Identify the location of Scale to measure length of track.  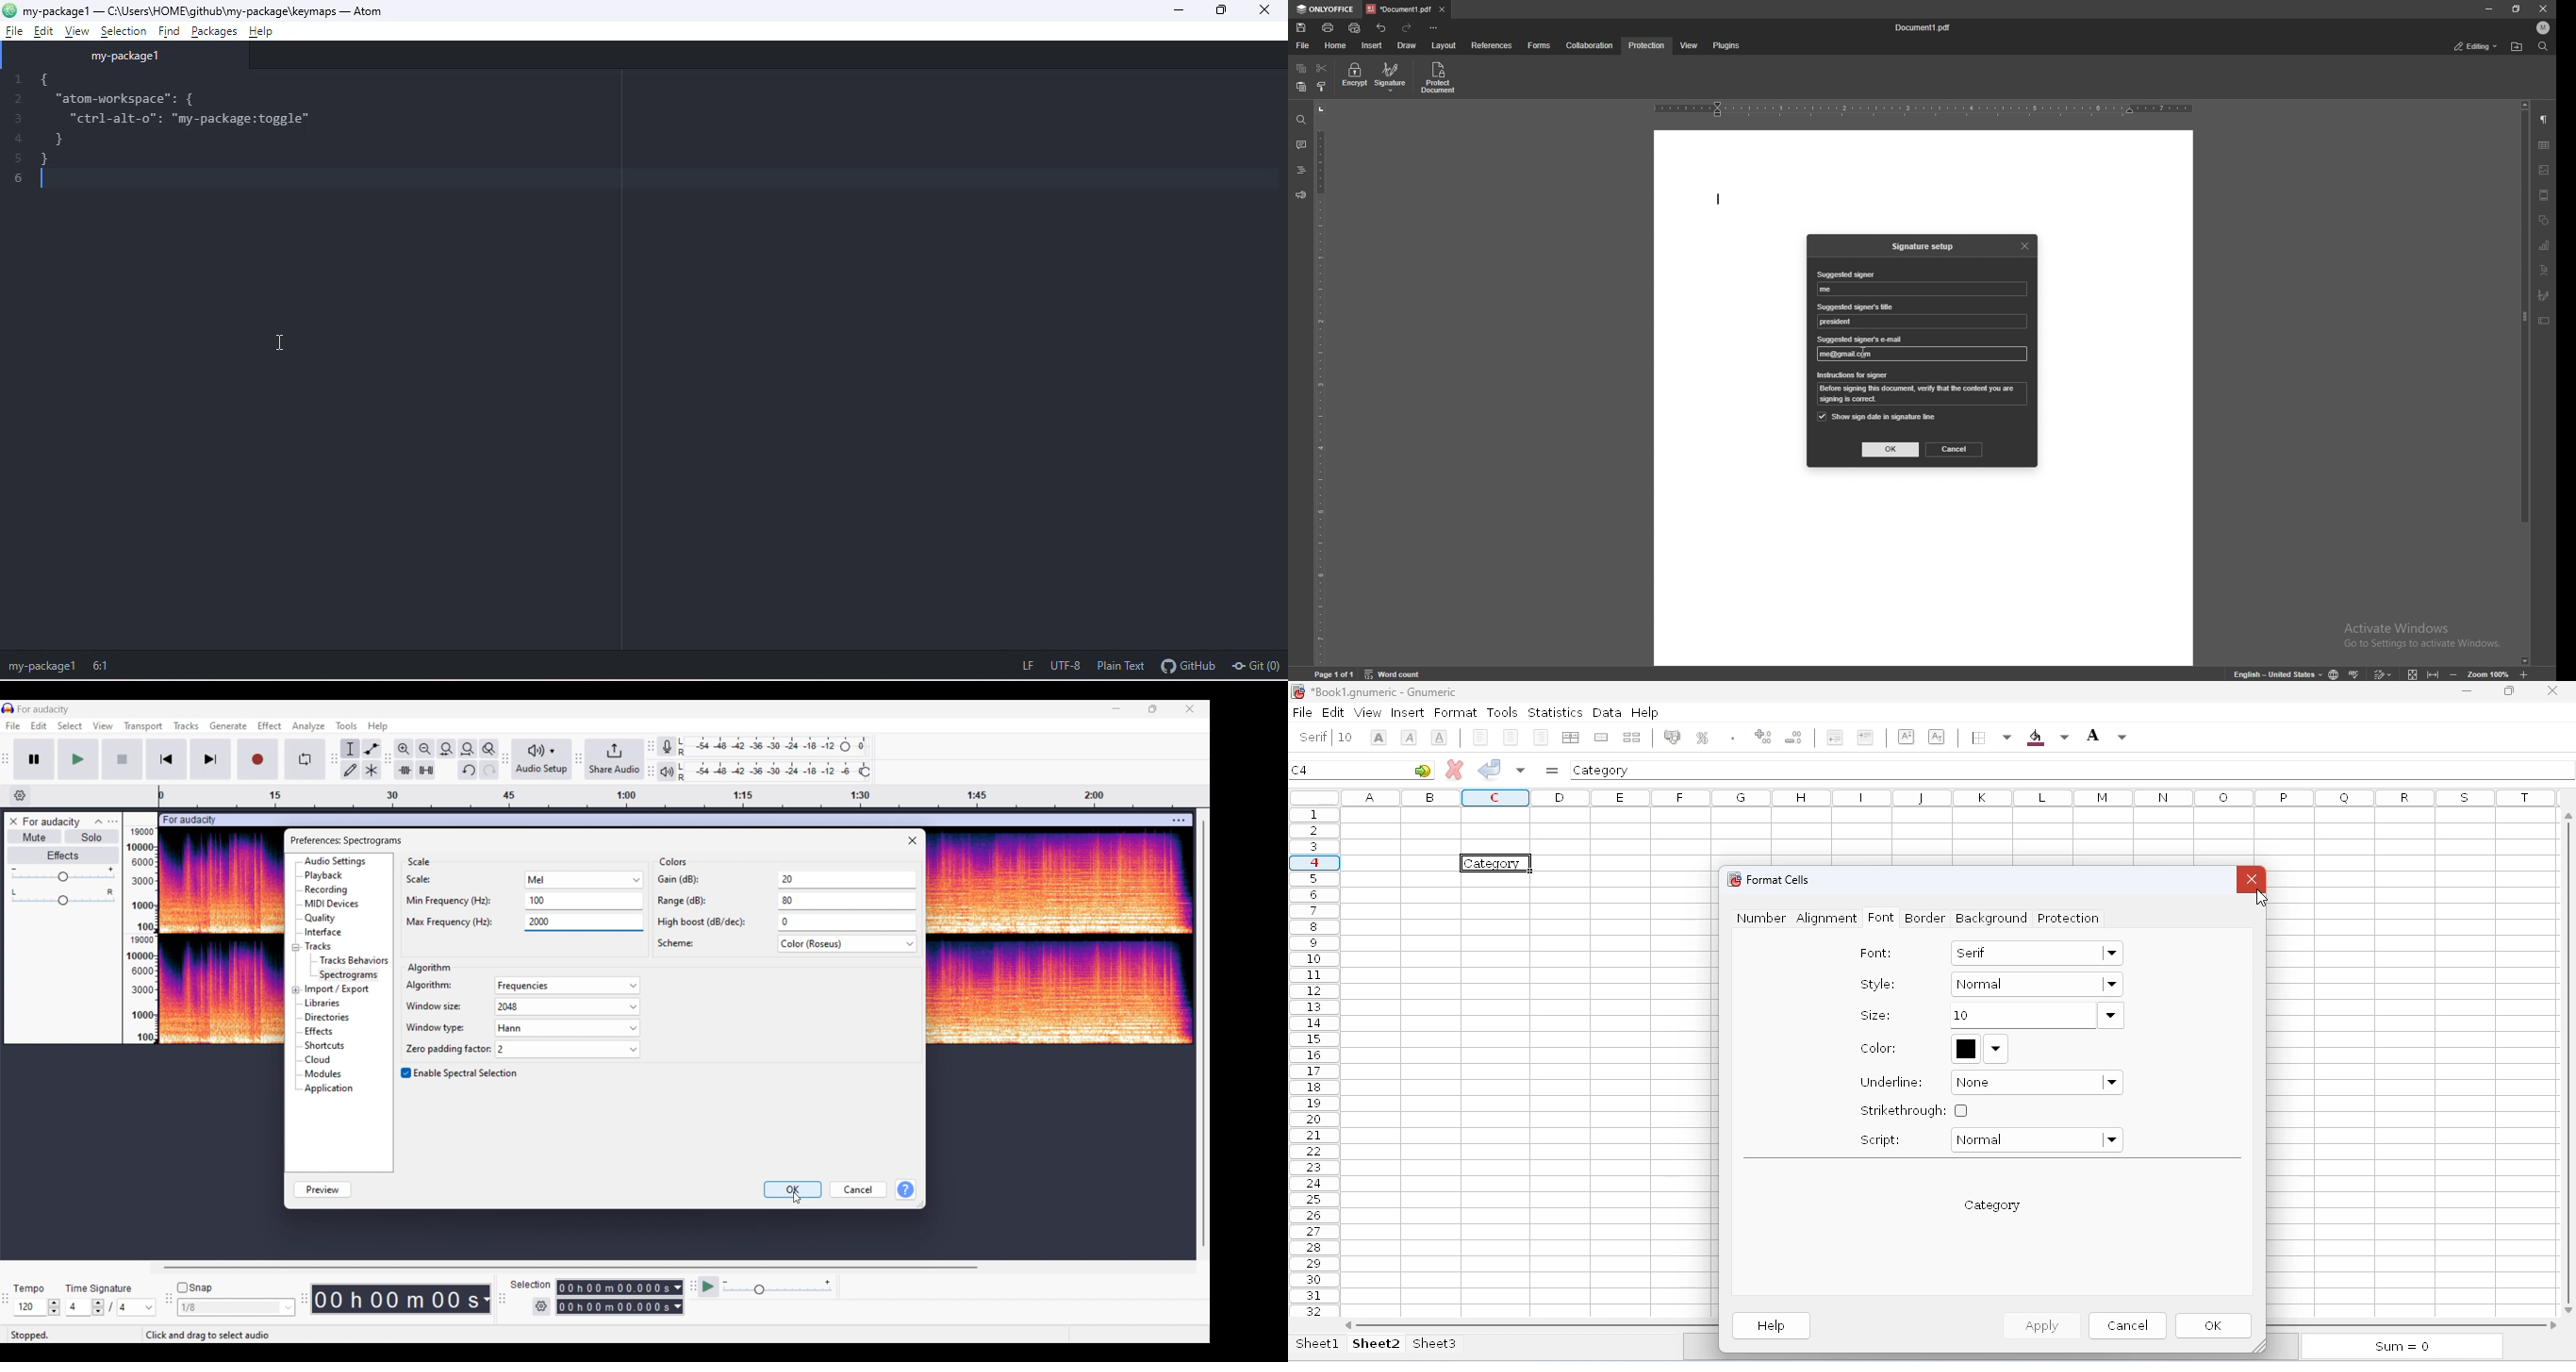
(678, 796).